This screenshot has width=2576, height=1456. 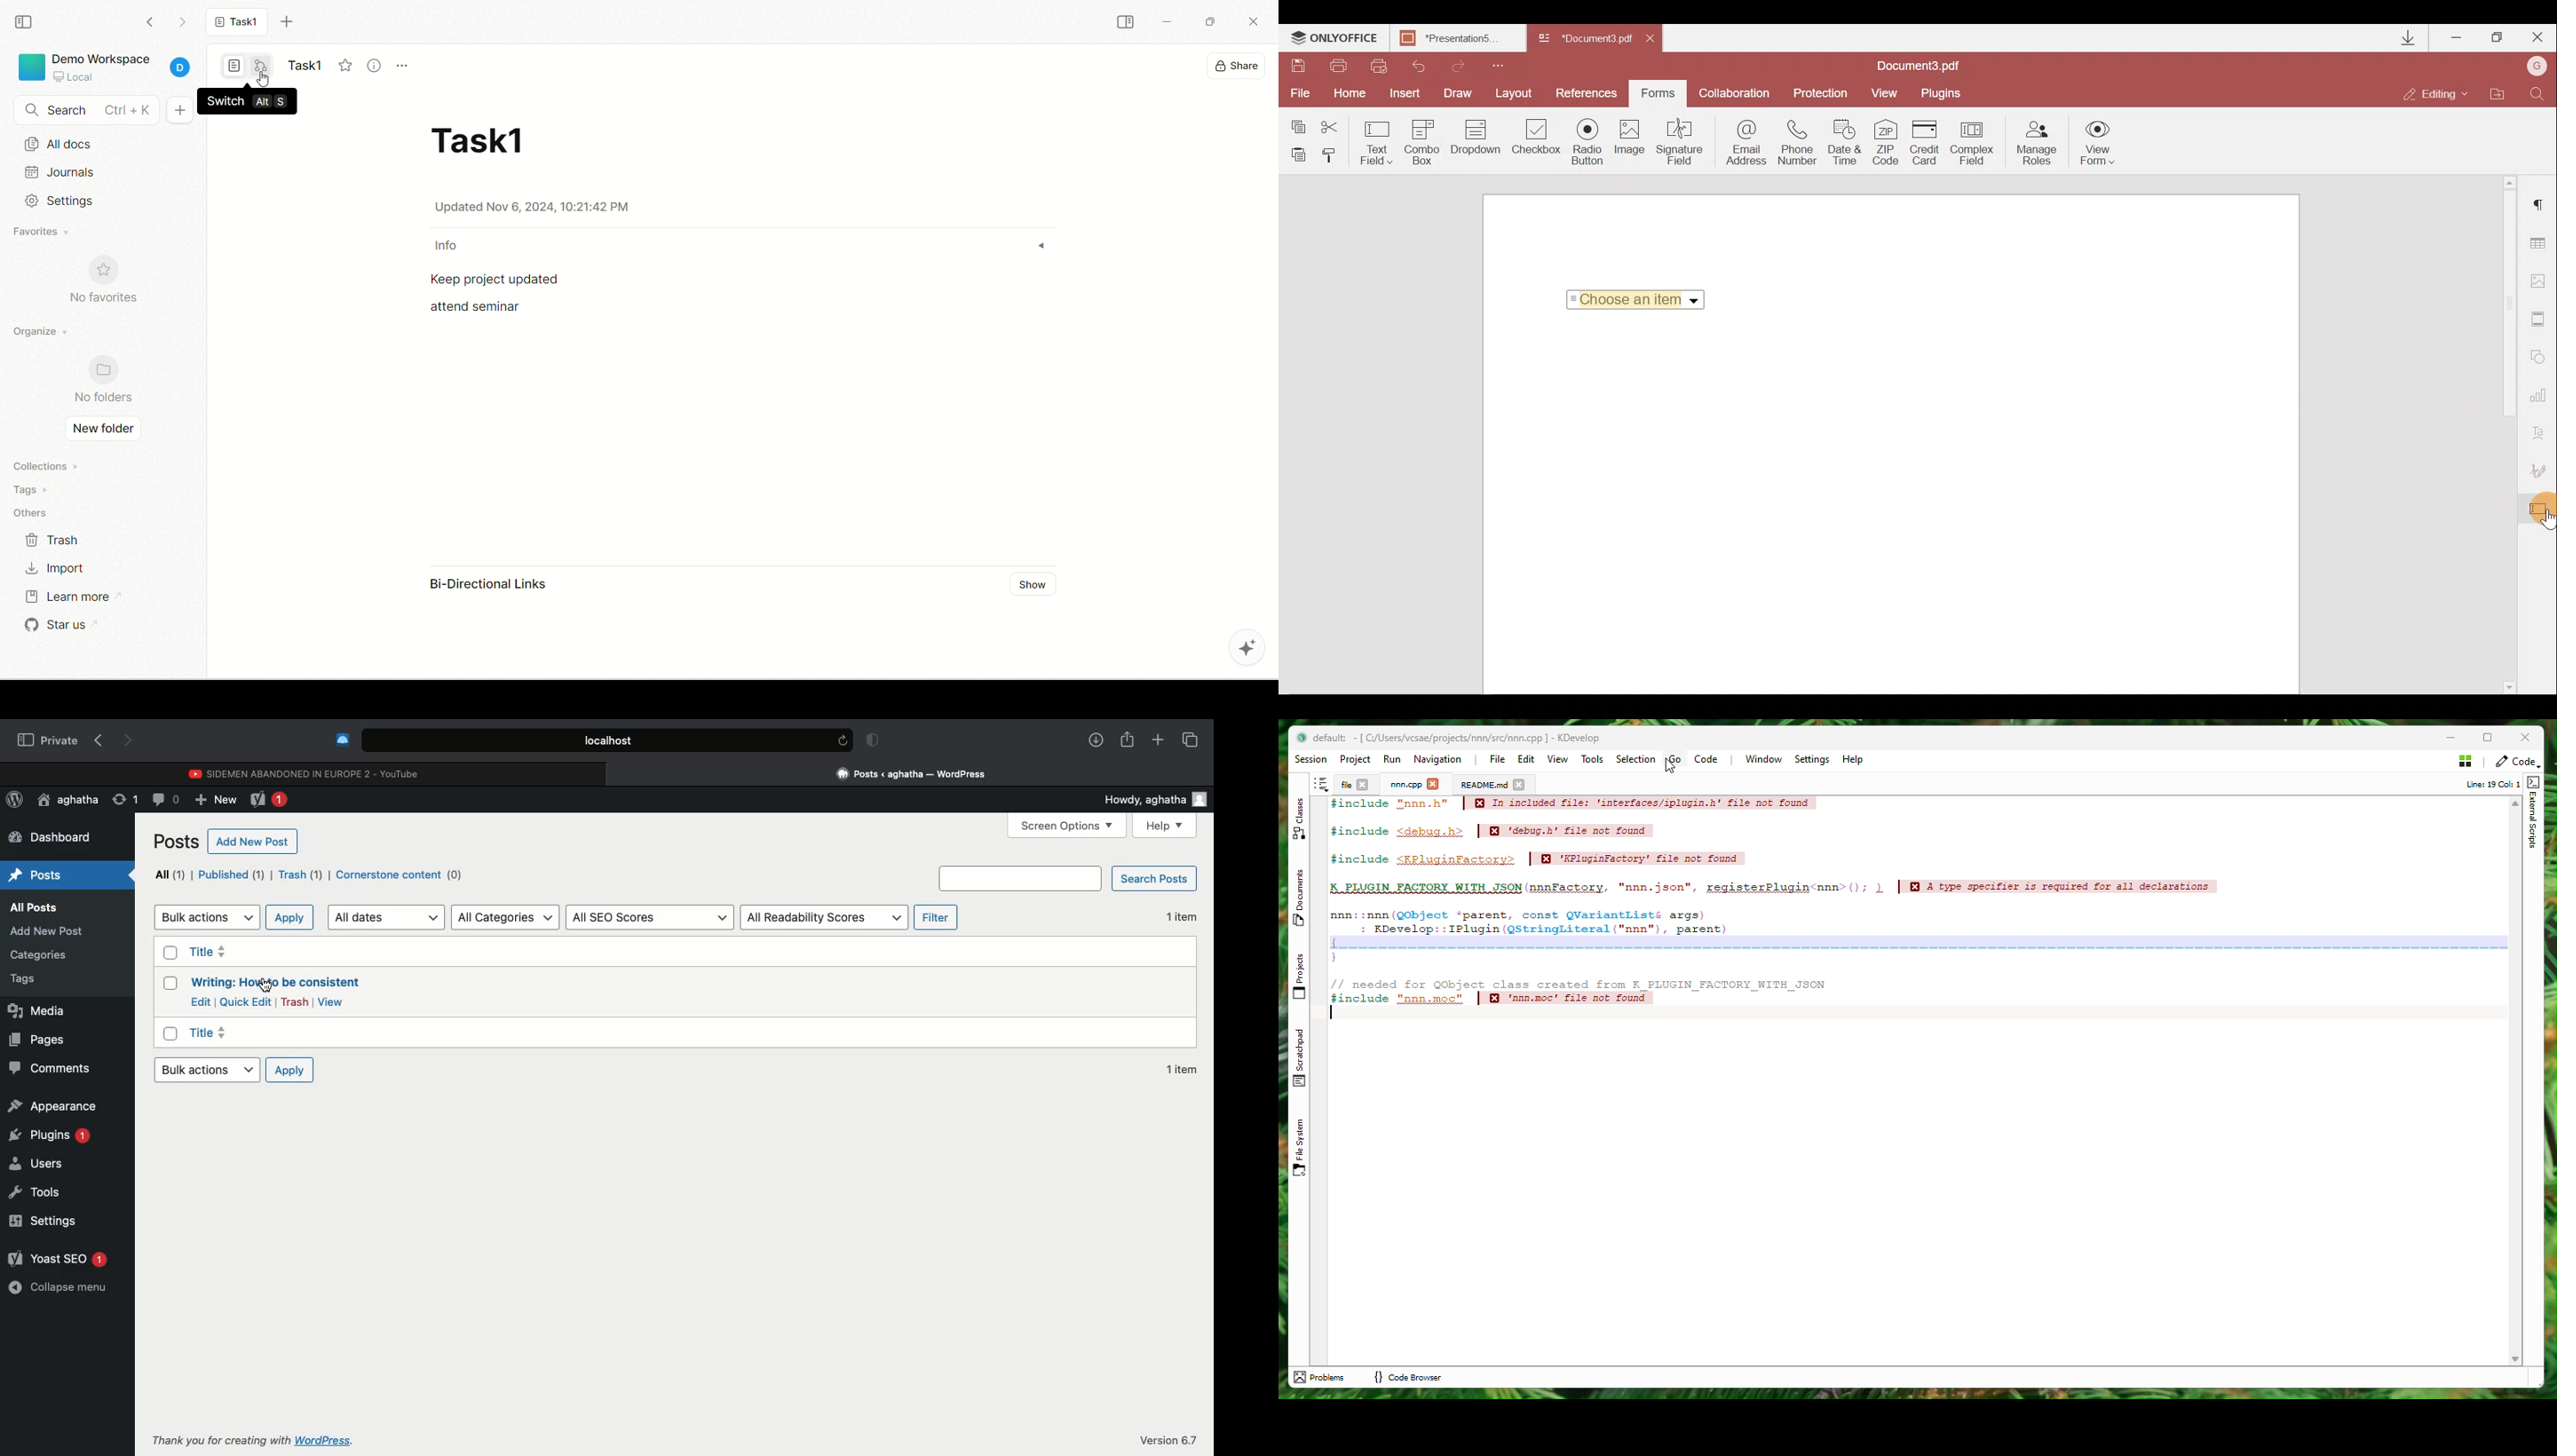 I want to click on Edit, so click(x=200, y=1001).